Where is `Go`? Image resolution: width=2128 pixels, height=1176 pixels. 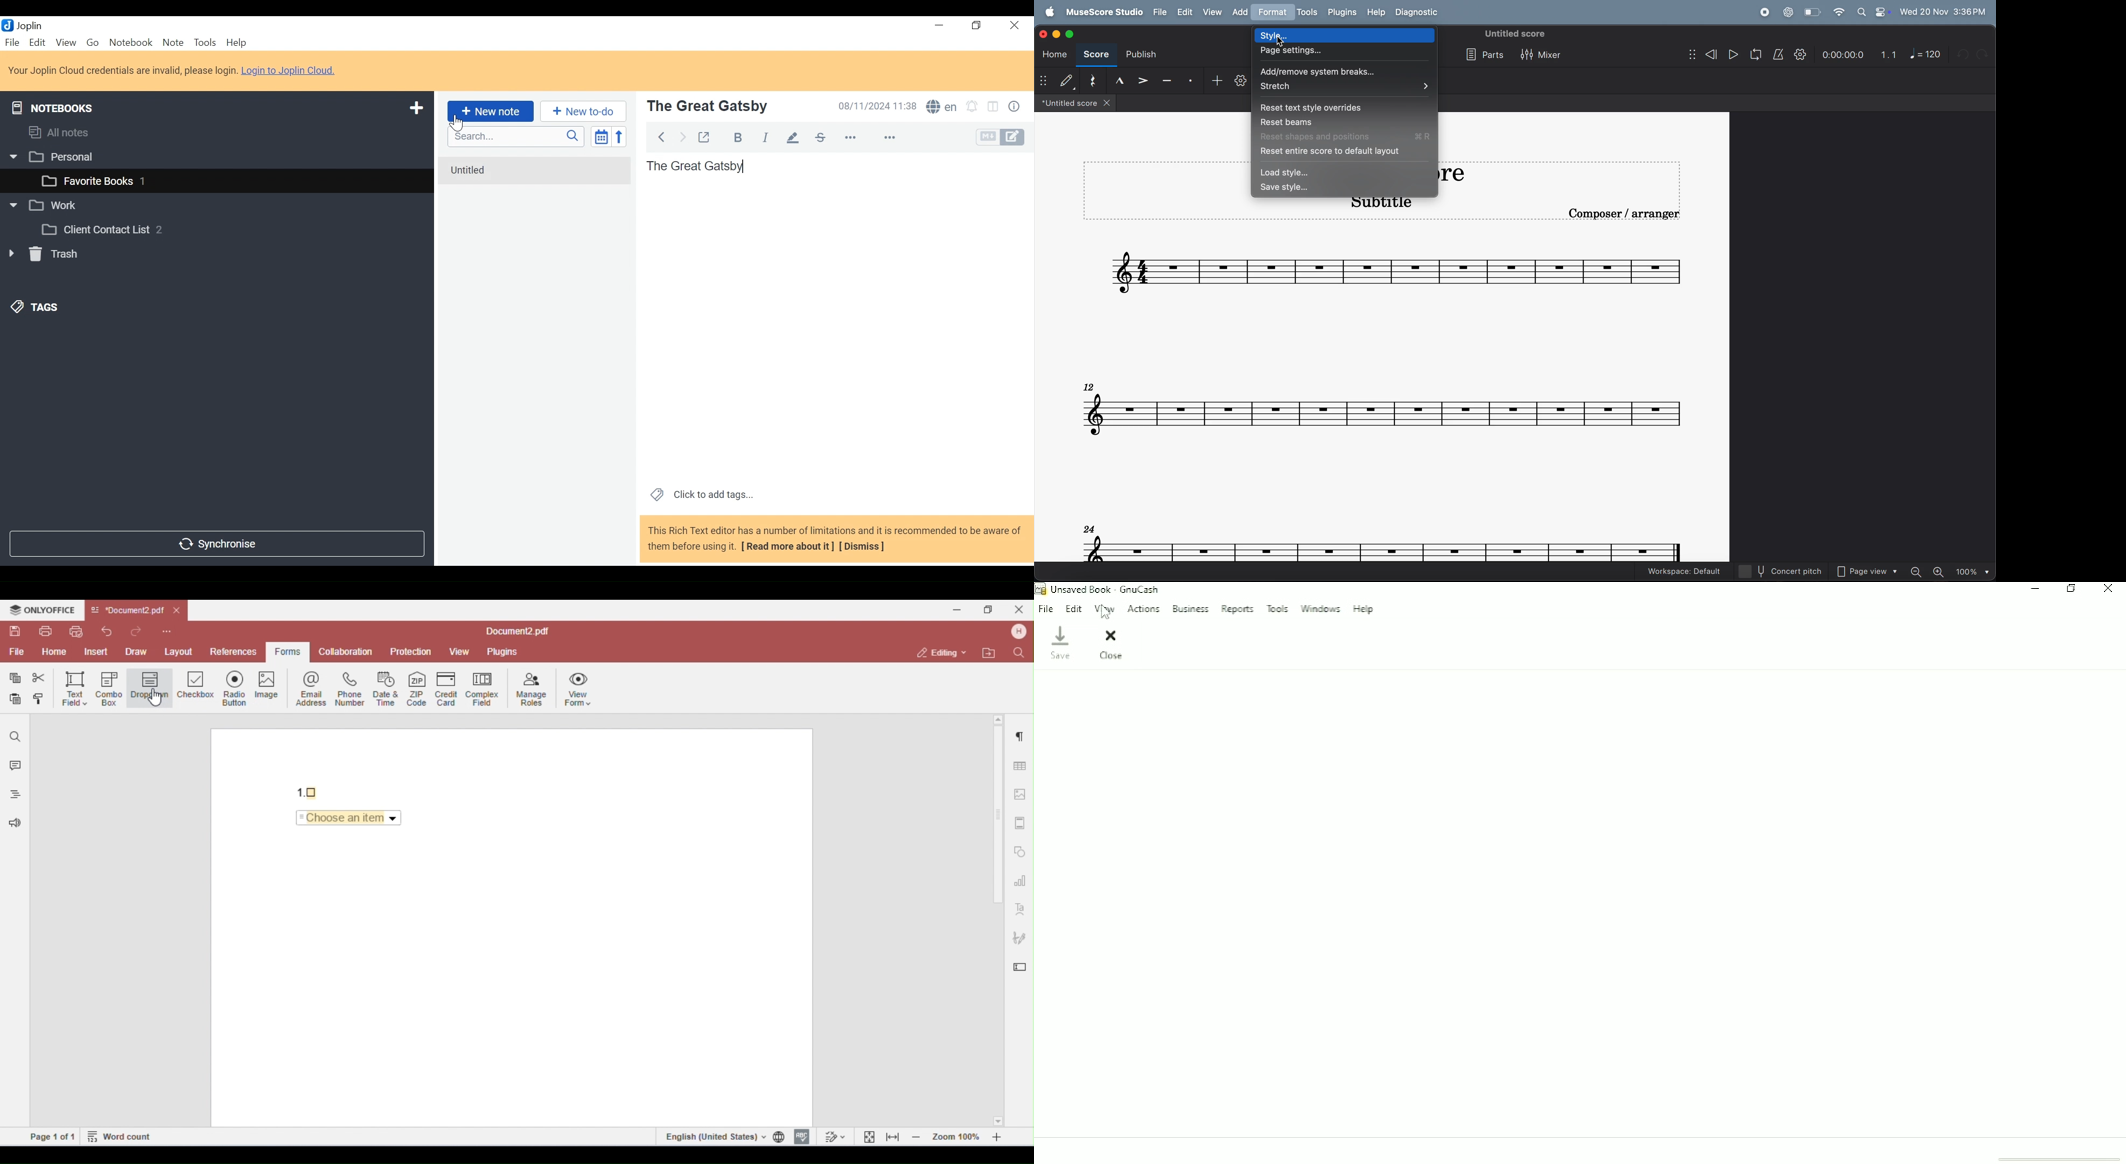 Go is located at coordinates (91, 43).